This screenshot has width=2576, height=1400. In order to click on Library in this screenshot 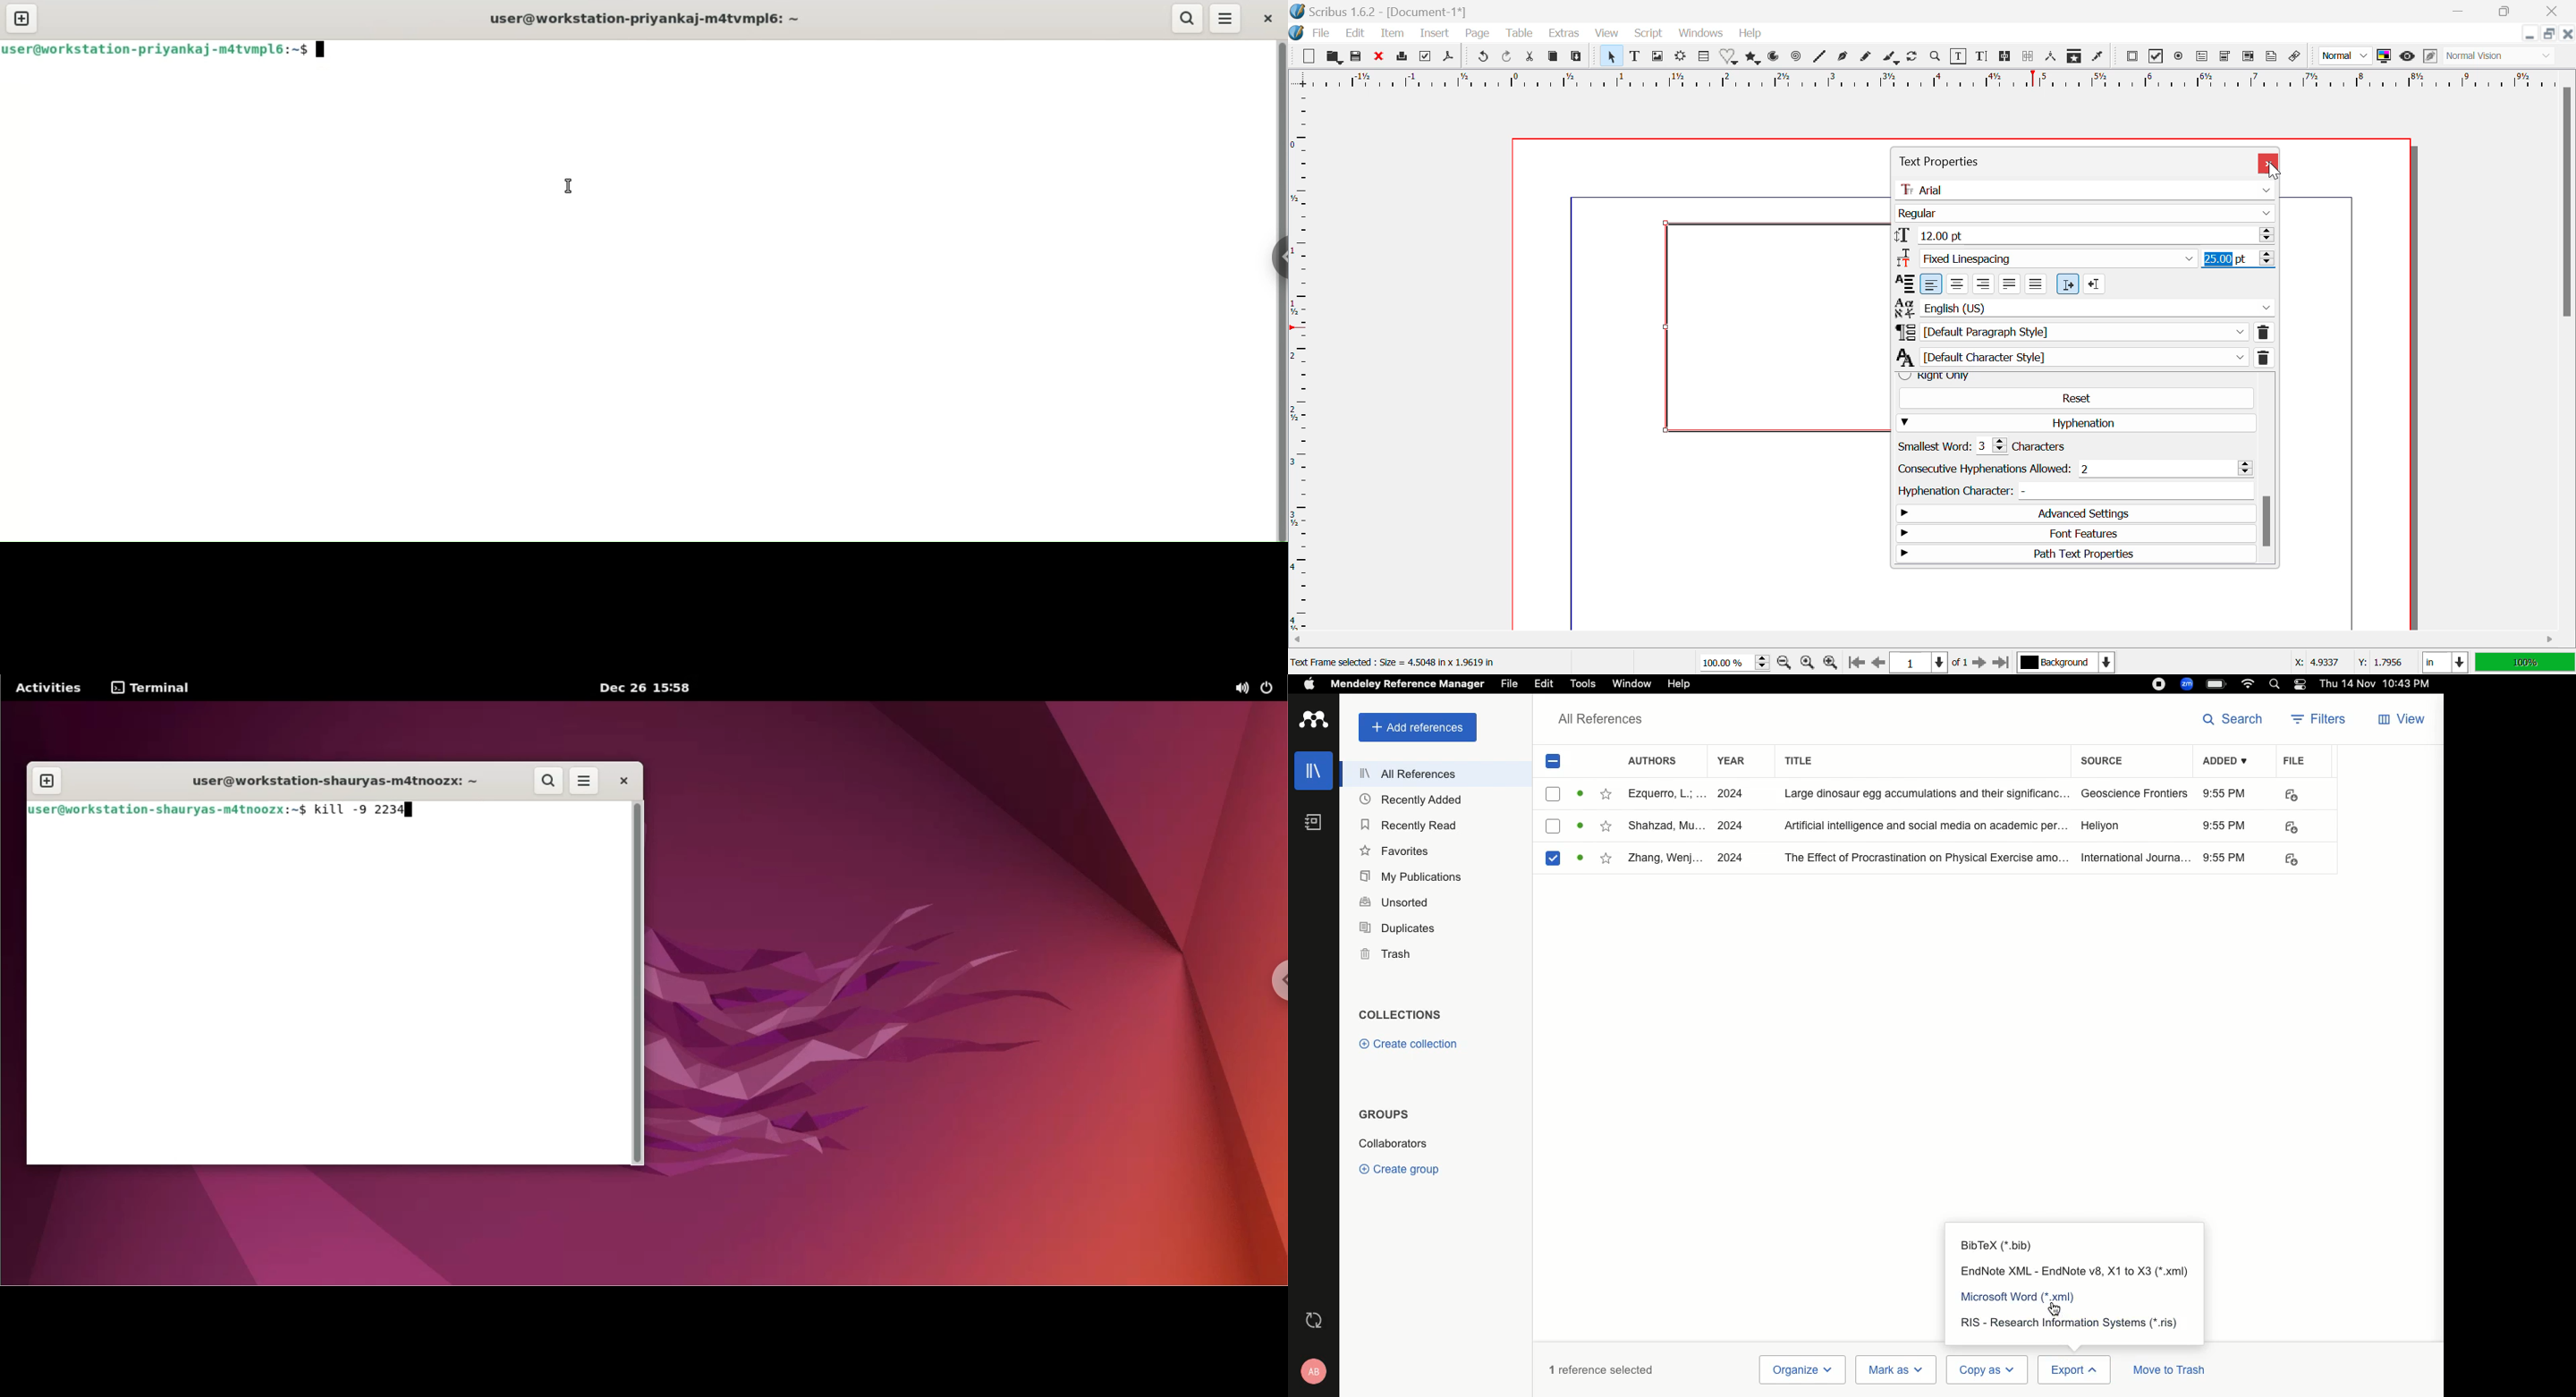, I will do `click(1314, 767)`.